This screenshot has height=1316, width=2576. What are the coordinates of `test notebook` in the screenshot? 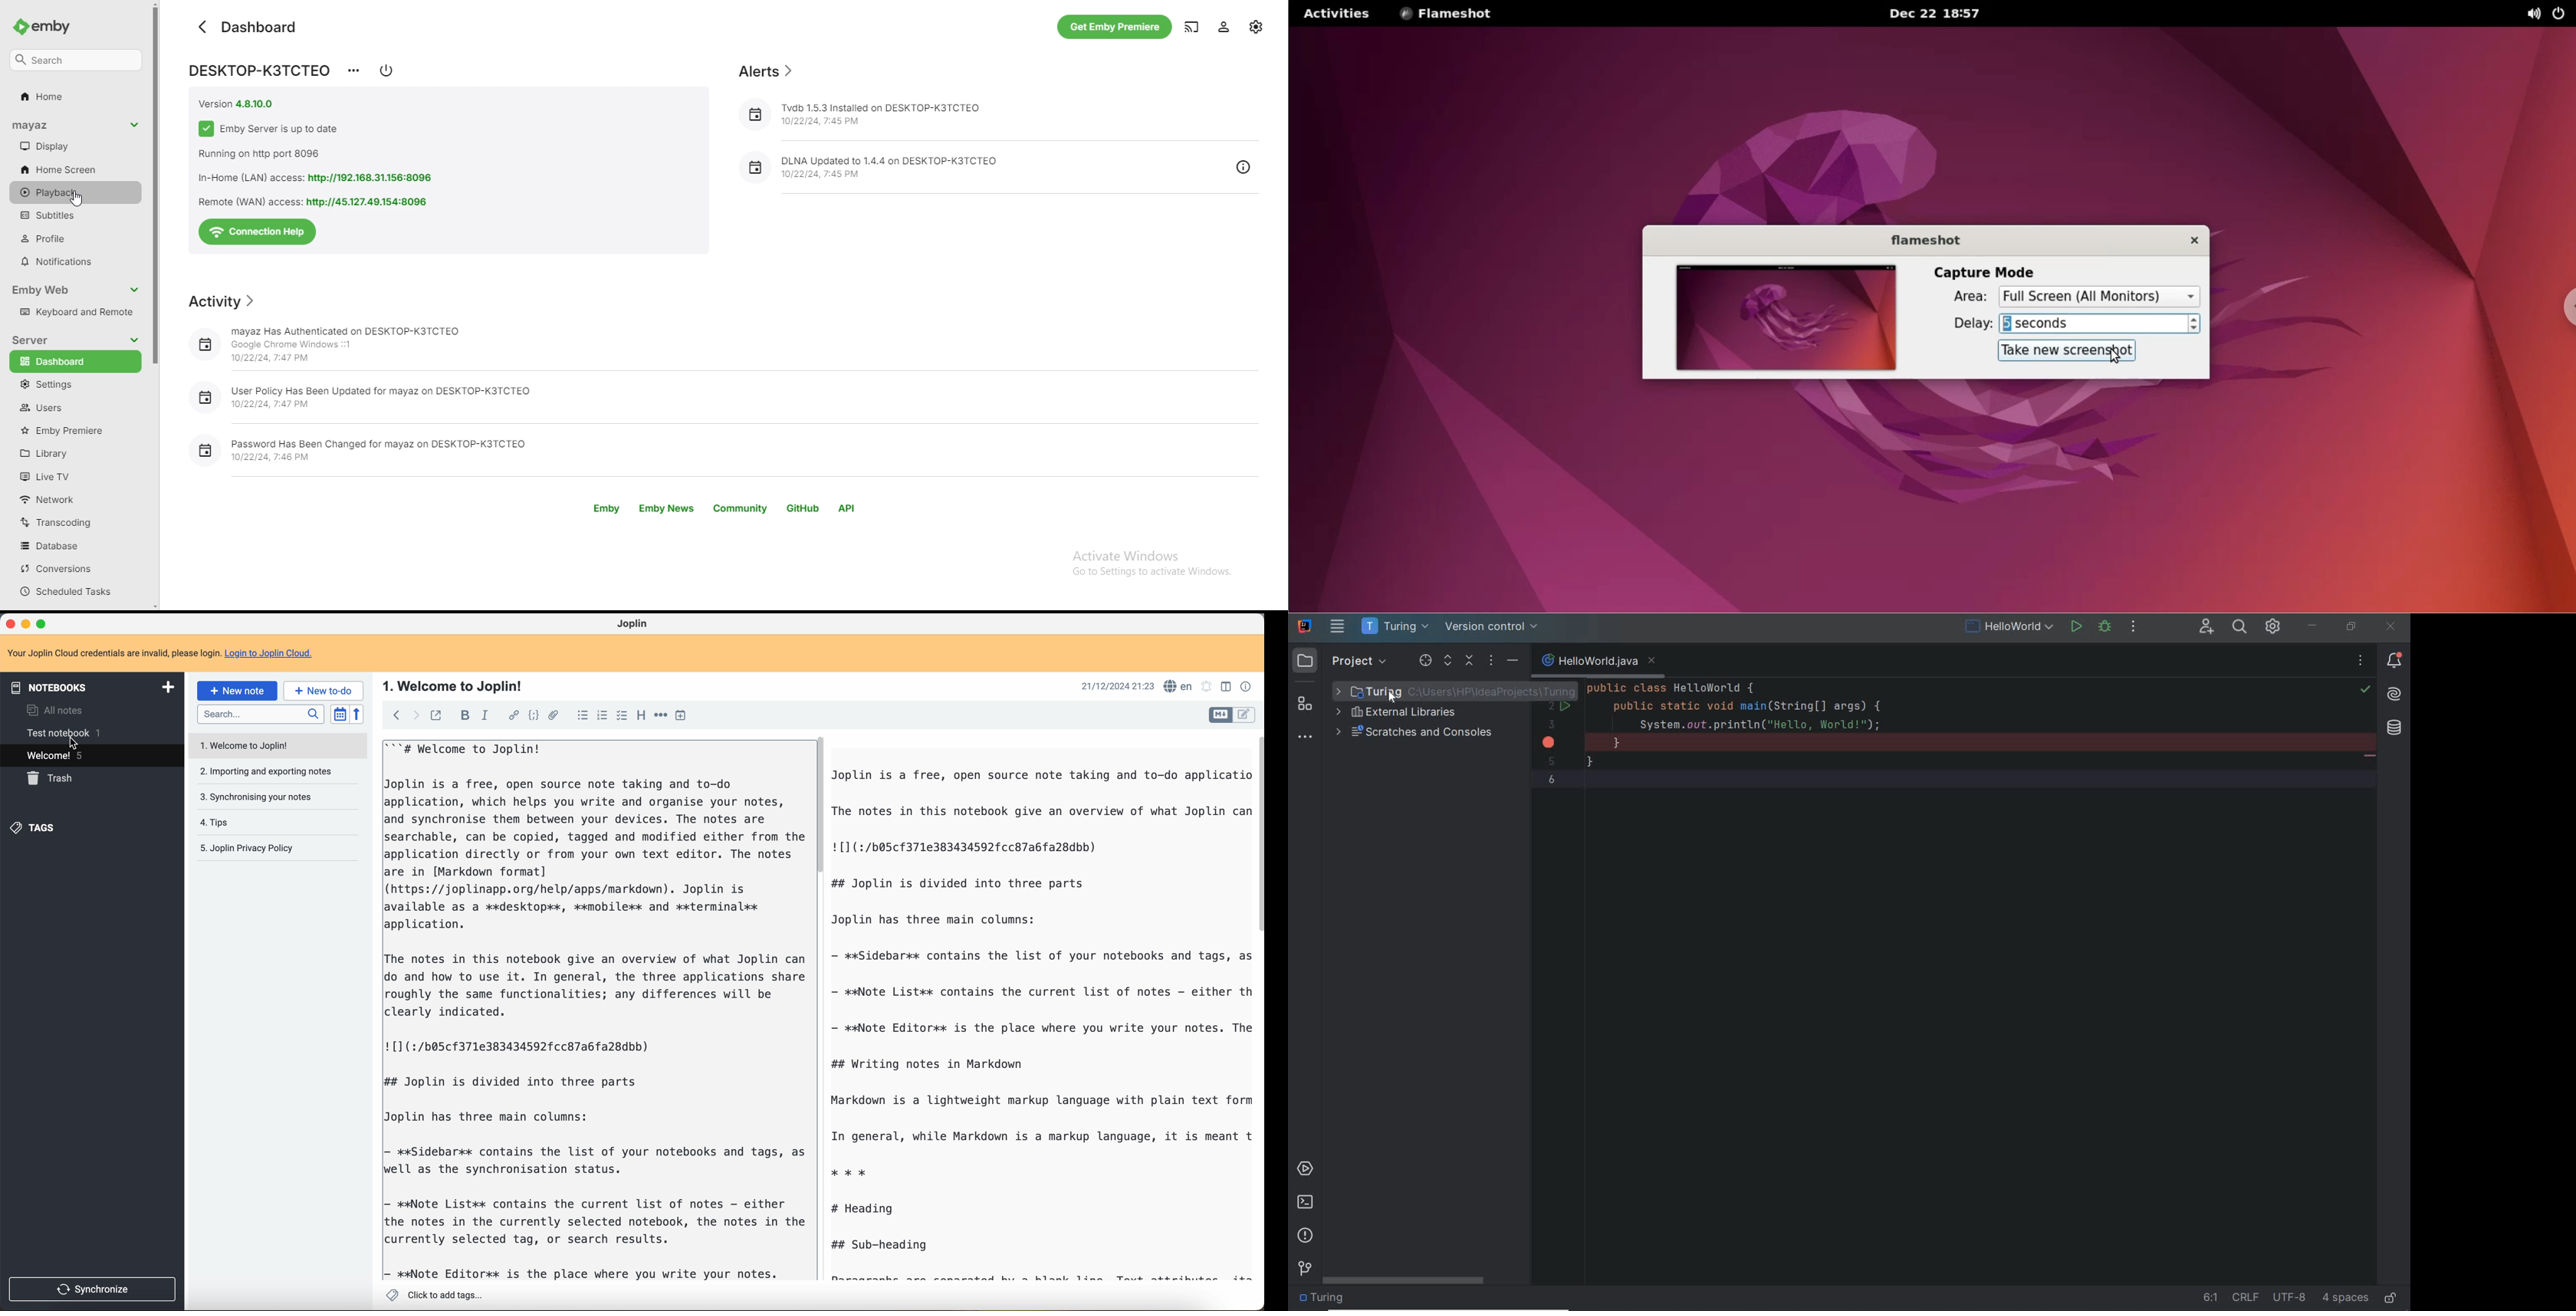 It's located at (64, 733).